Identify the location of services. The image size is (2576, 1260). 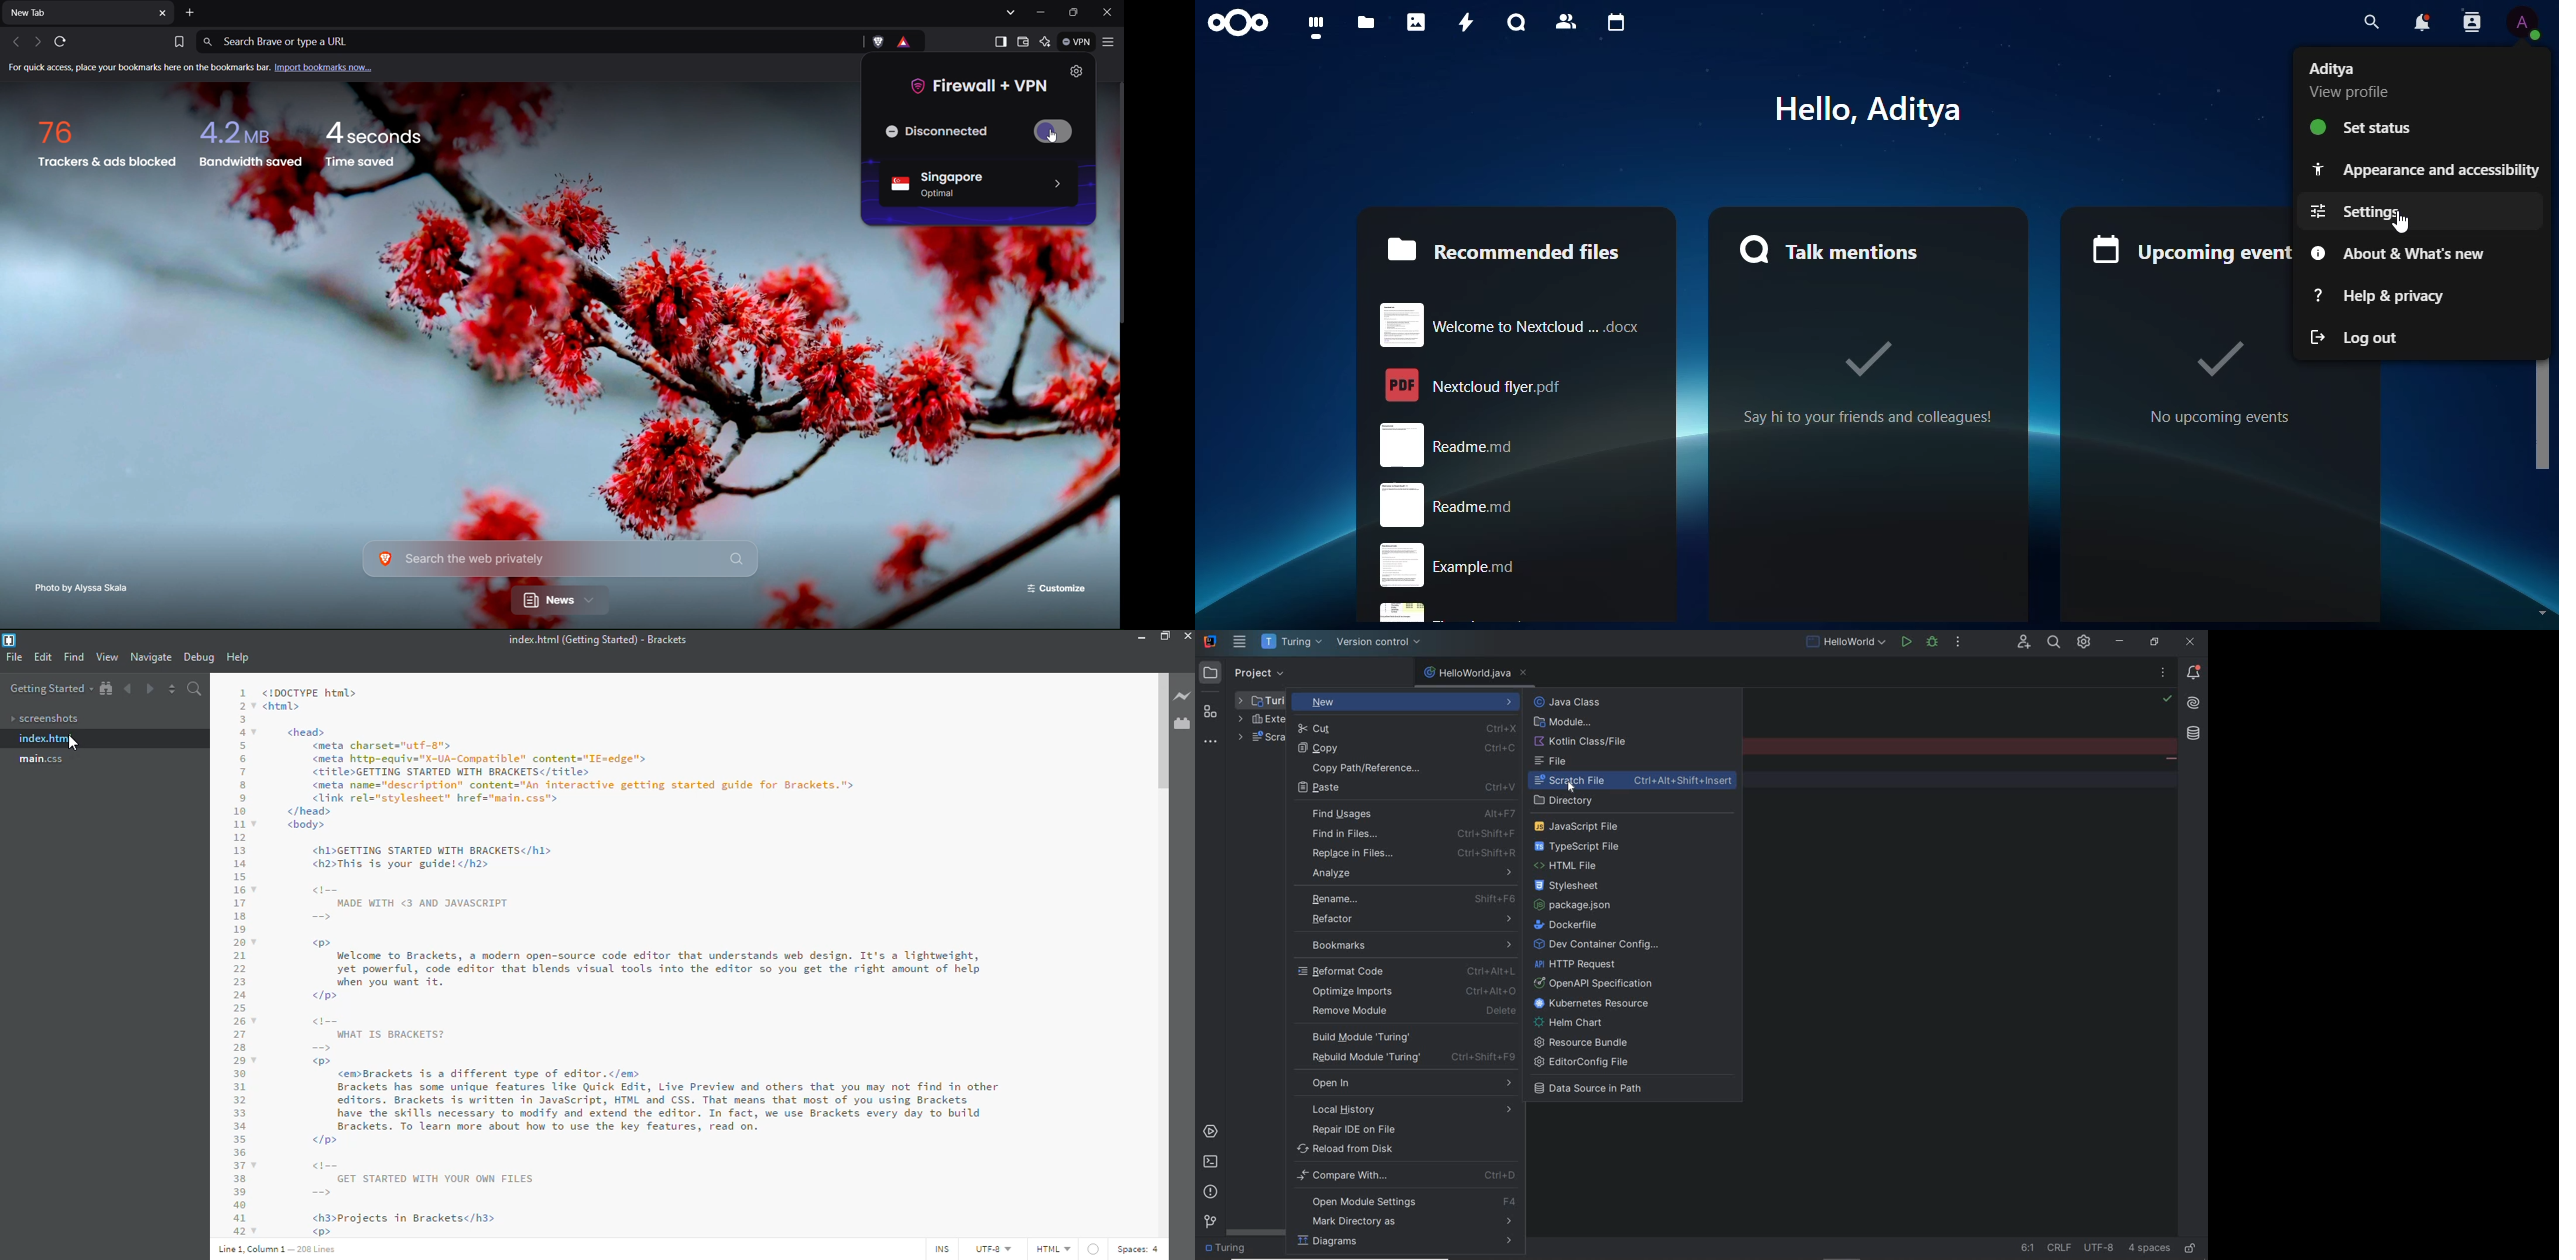
(1209, 1131).